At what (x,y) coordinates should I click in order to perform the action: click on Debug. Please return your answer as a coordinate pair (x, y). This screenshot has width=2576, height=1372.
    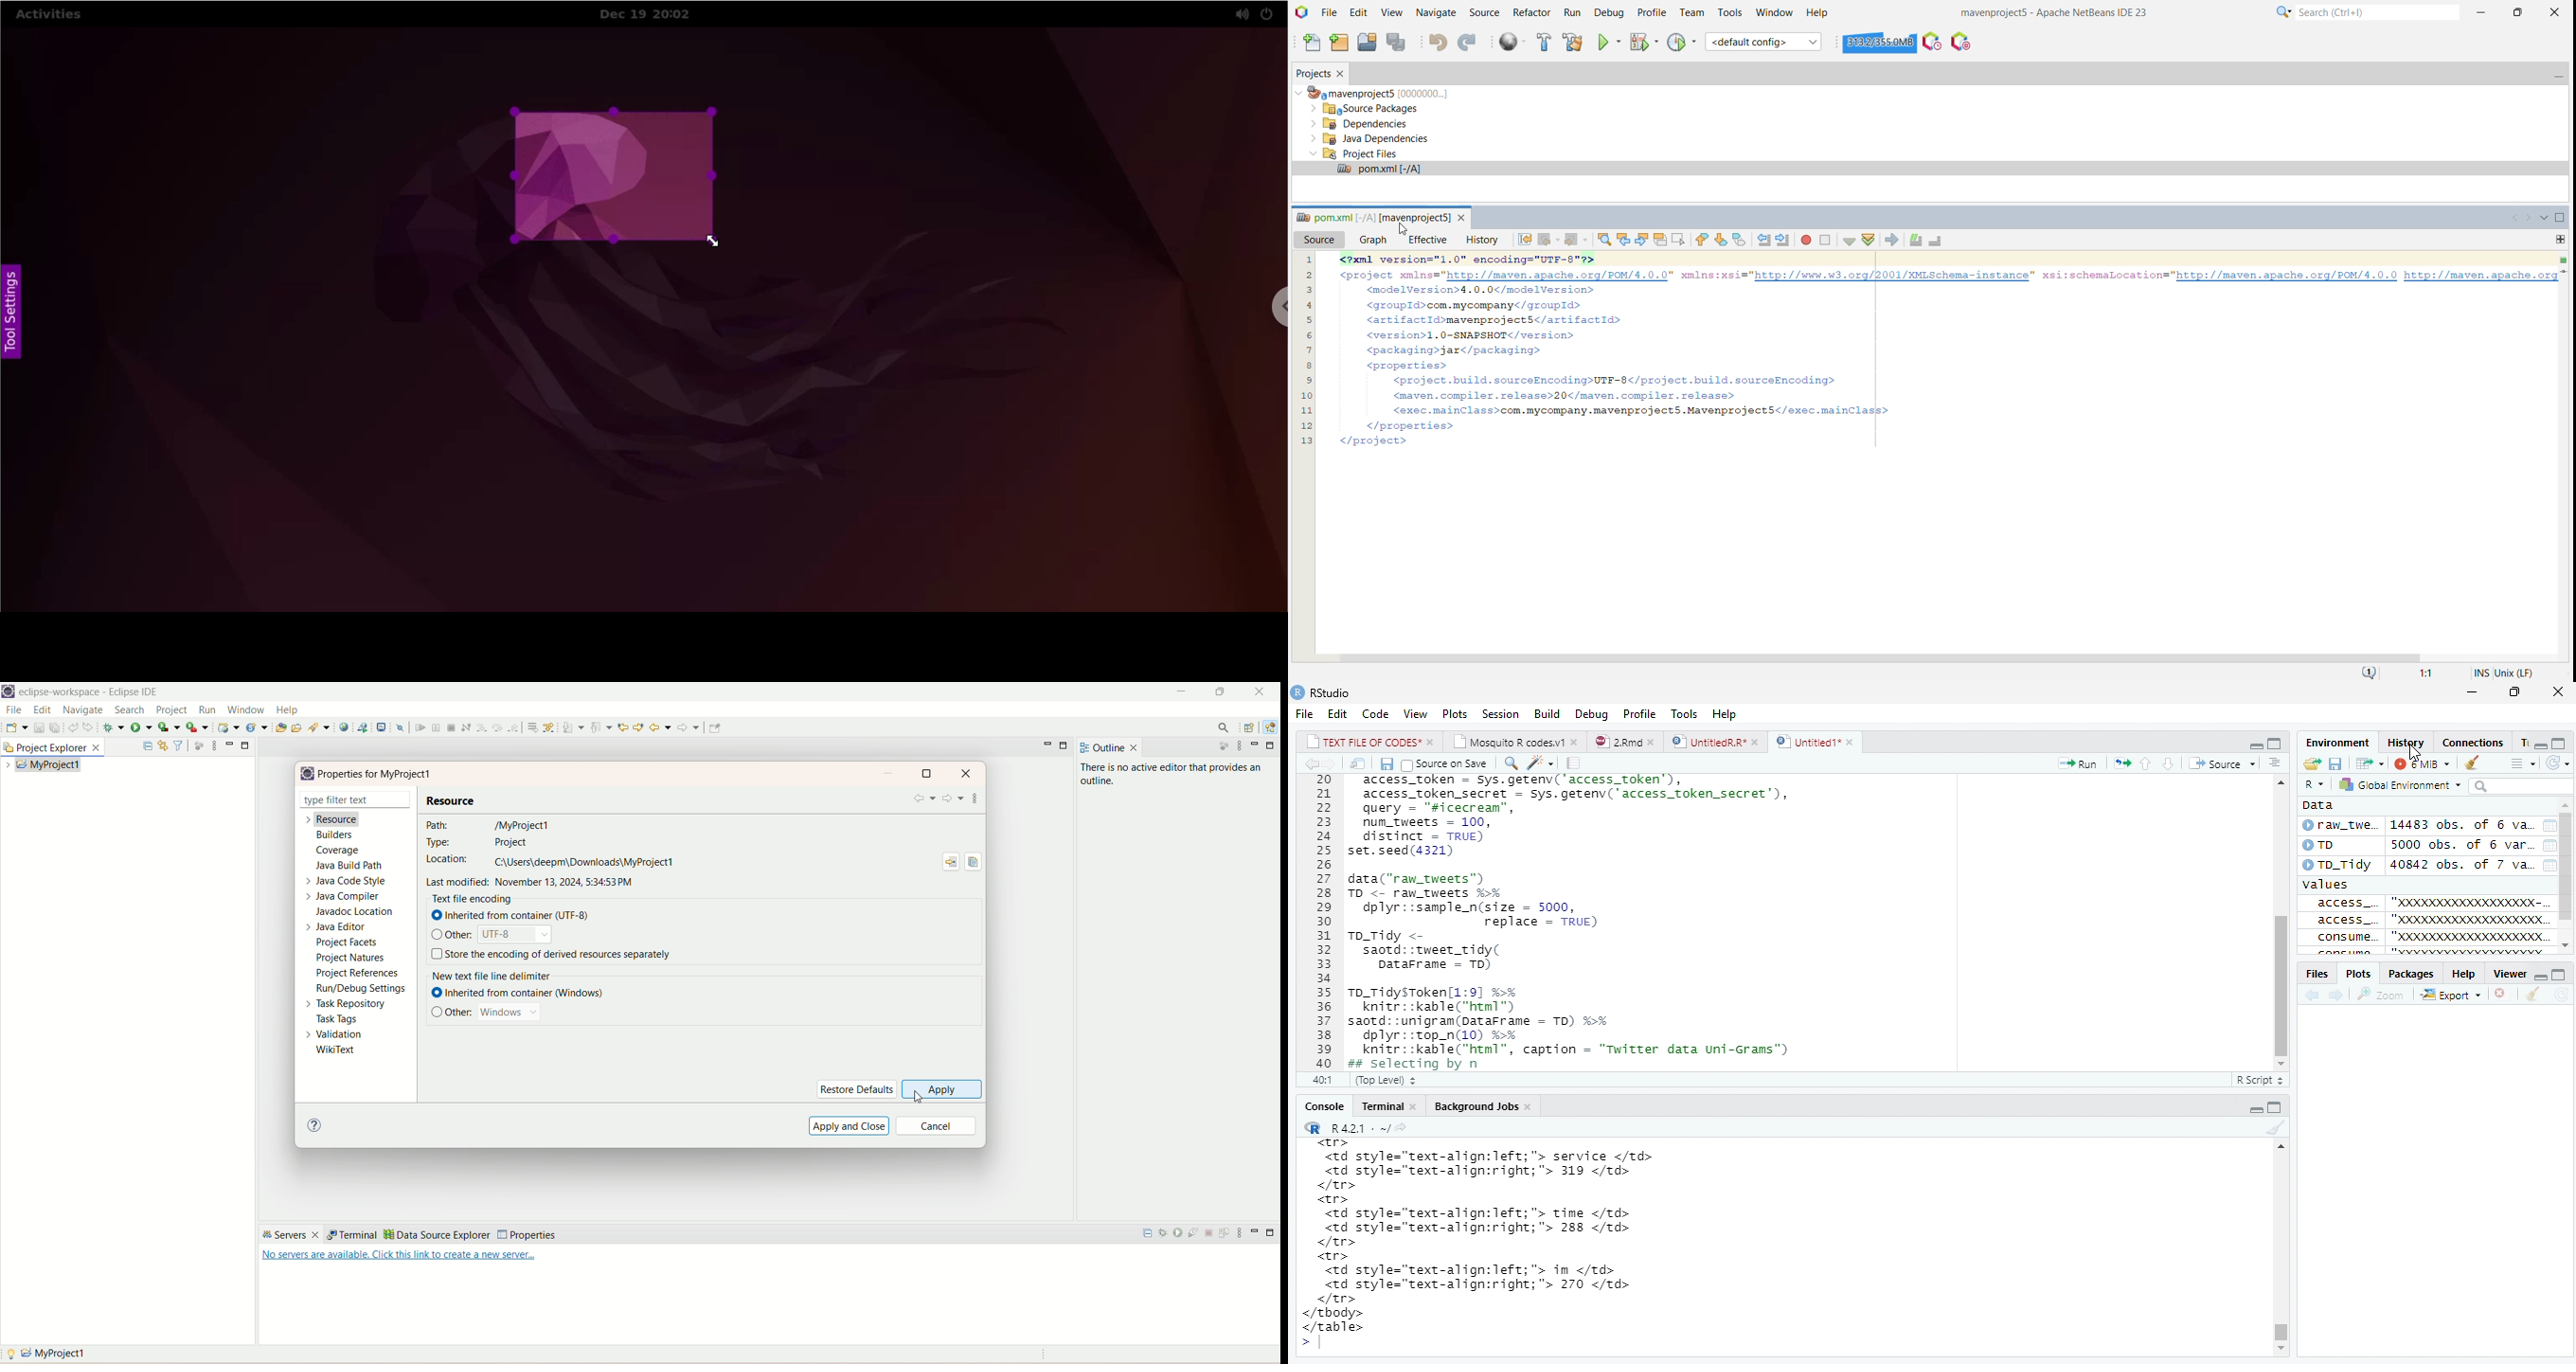
    Looking at the image, I should click on (1589, 714).